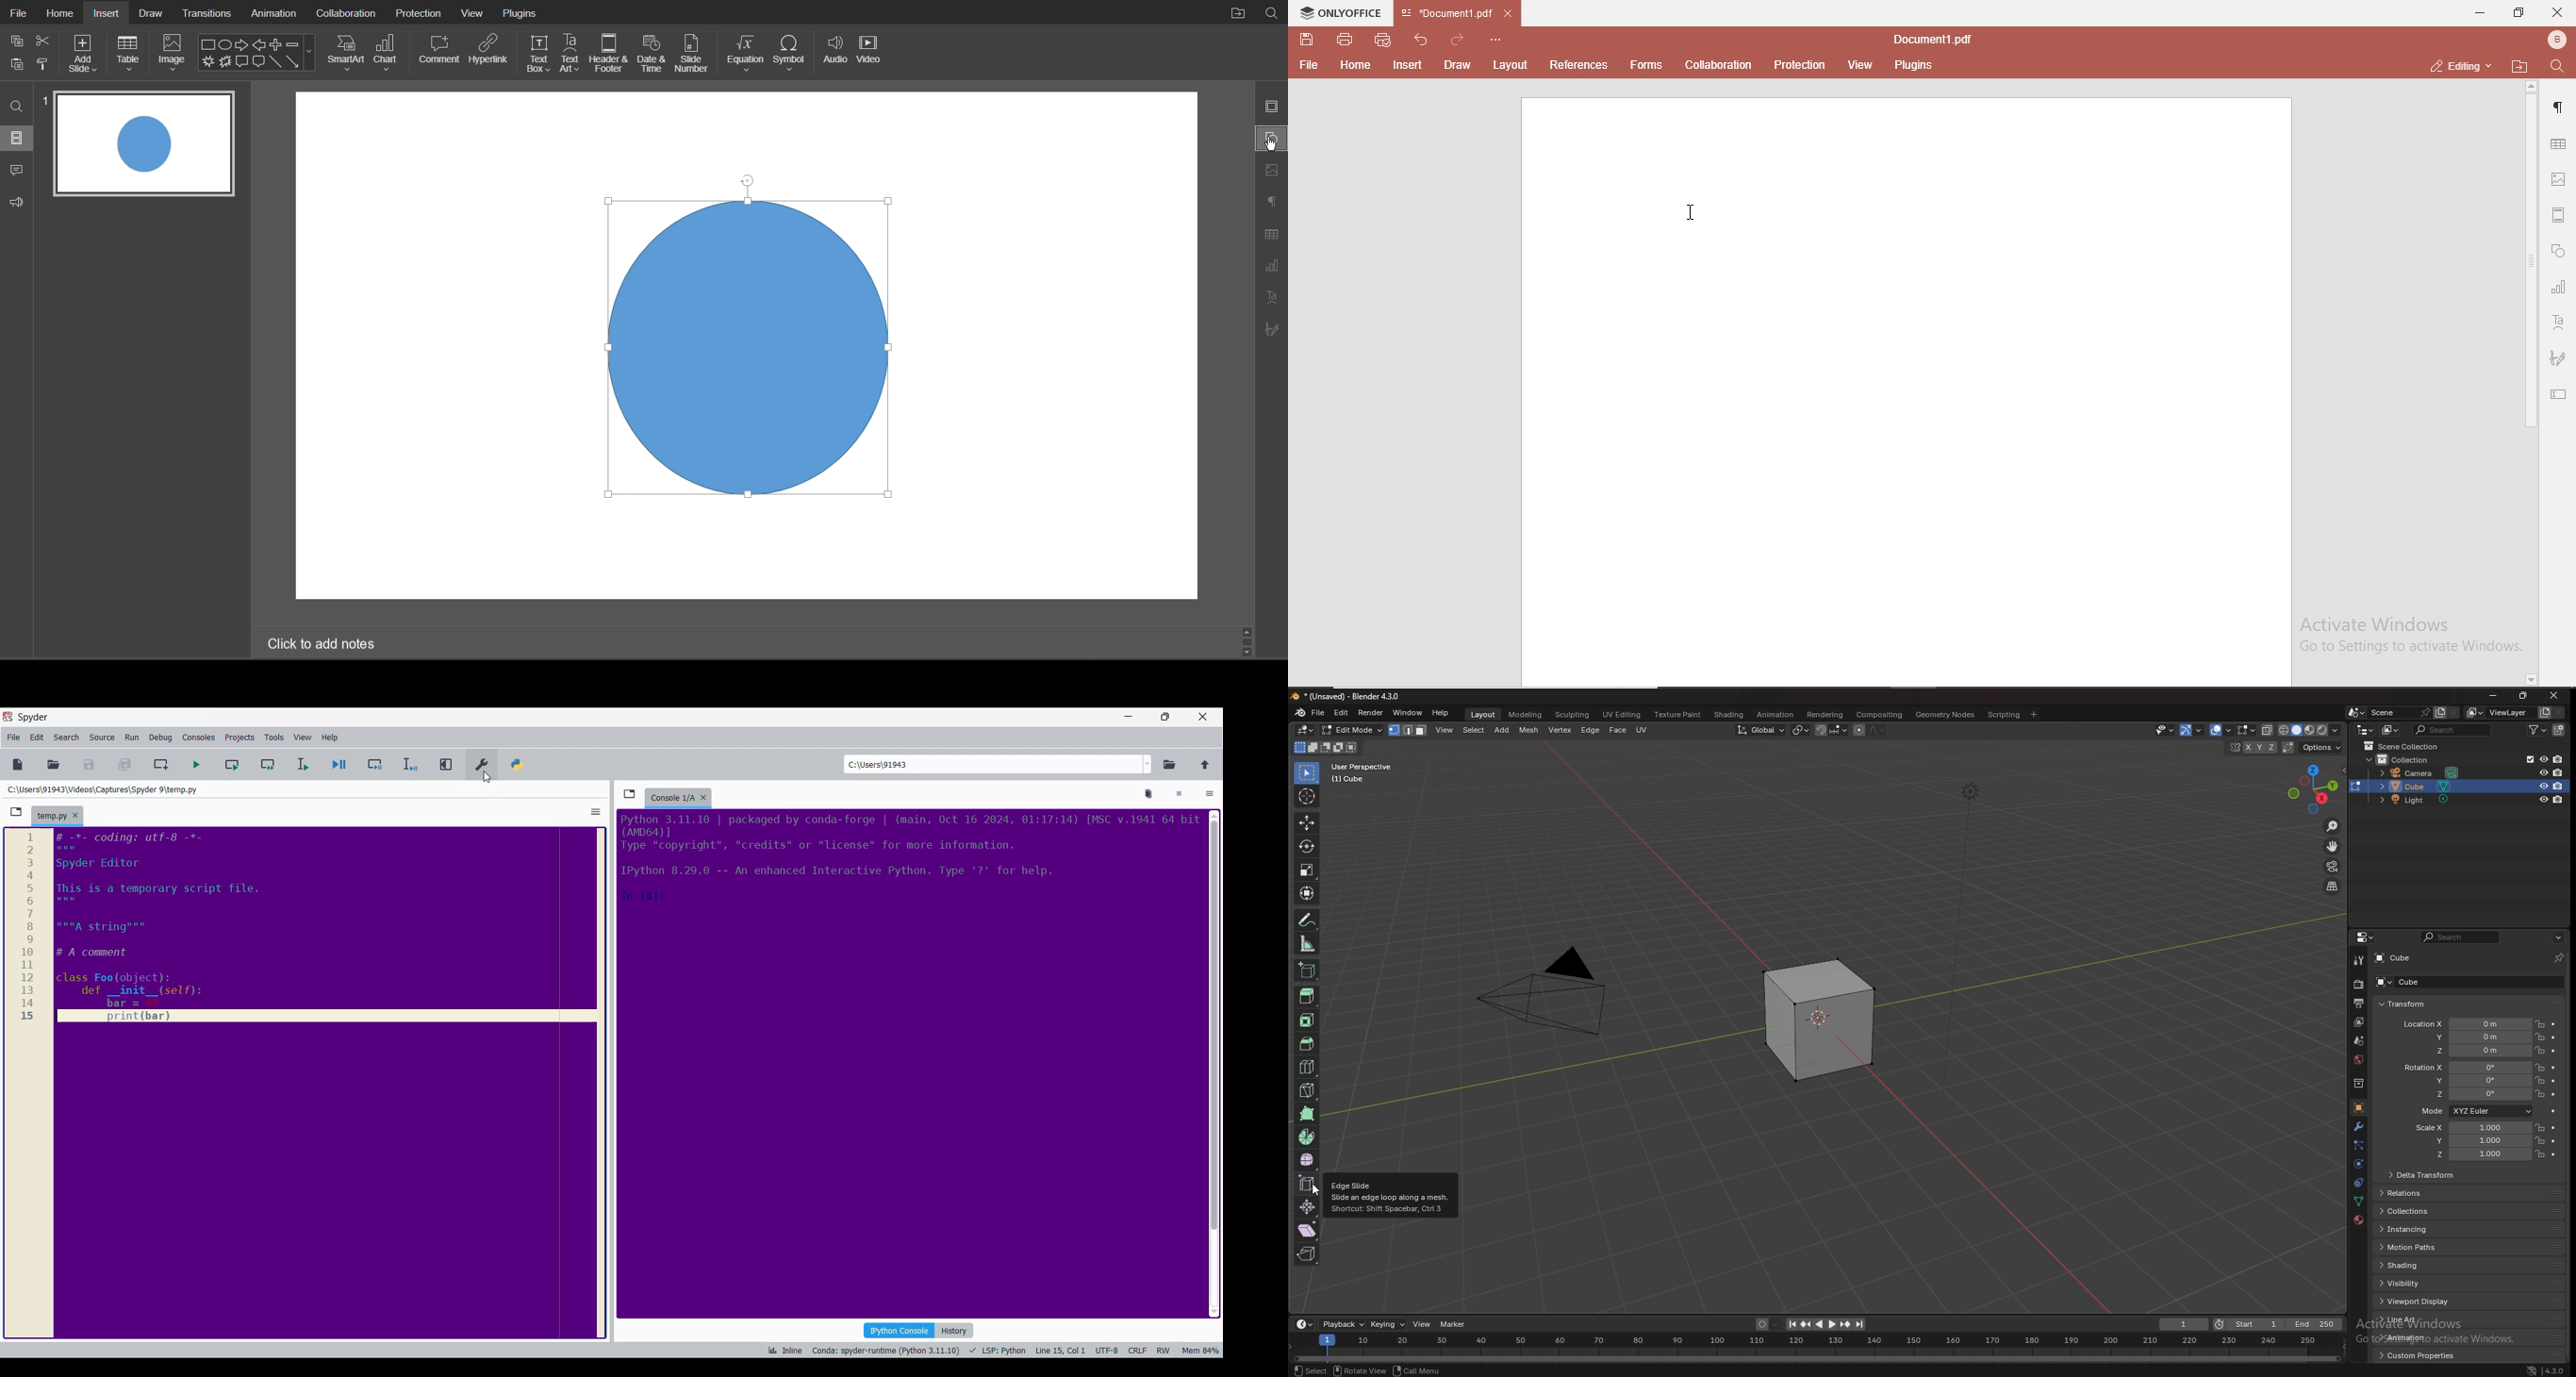 The image size is (2576, 1400). I want to click on auto keying, so click(1767, 1324).